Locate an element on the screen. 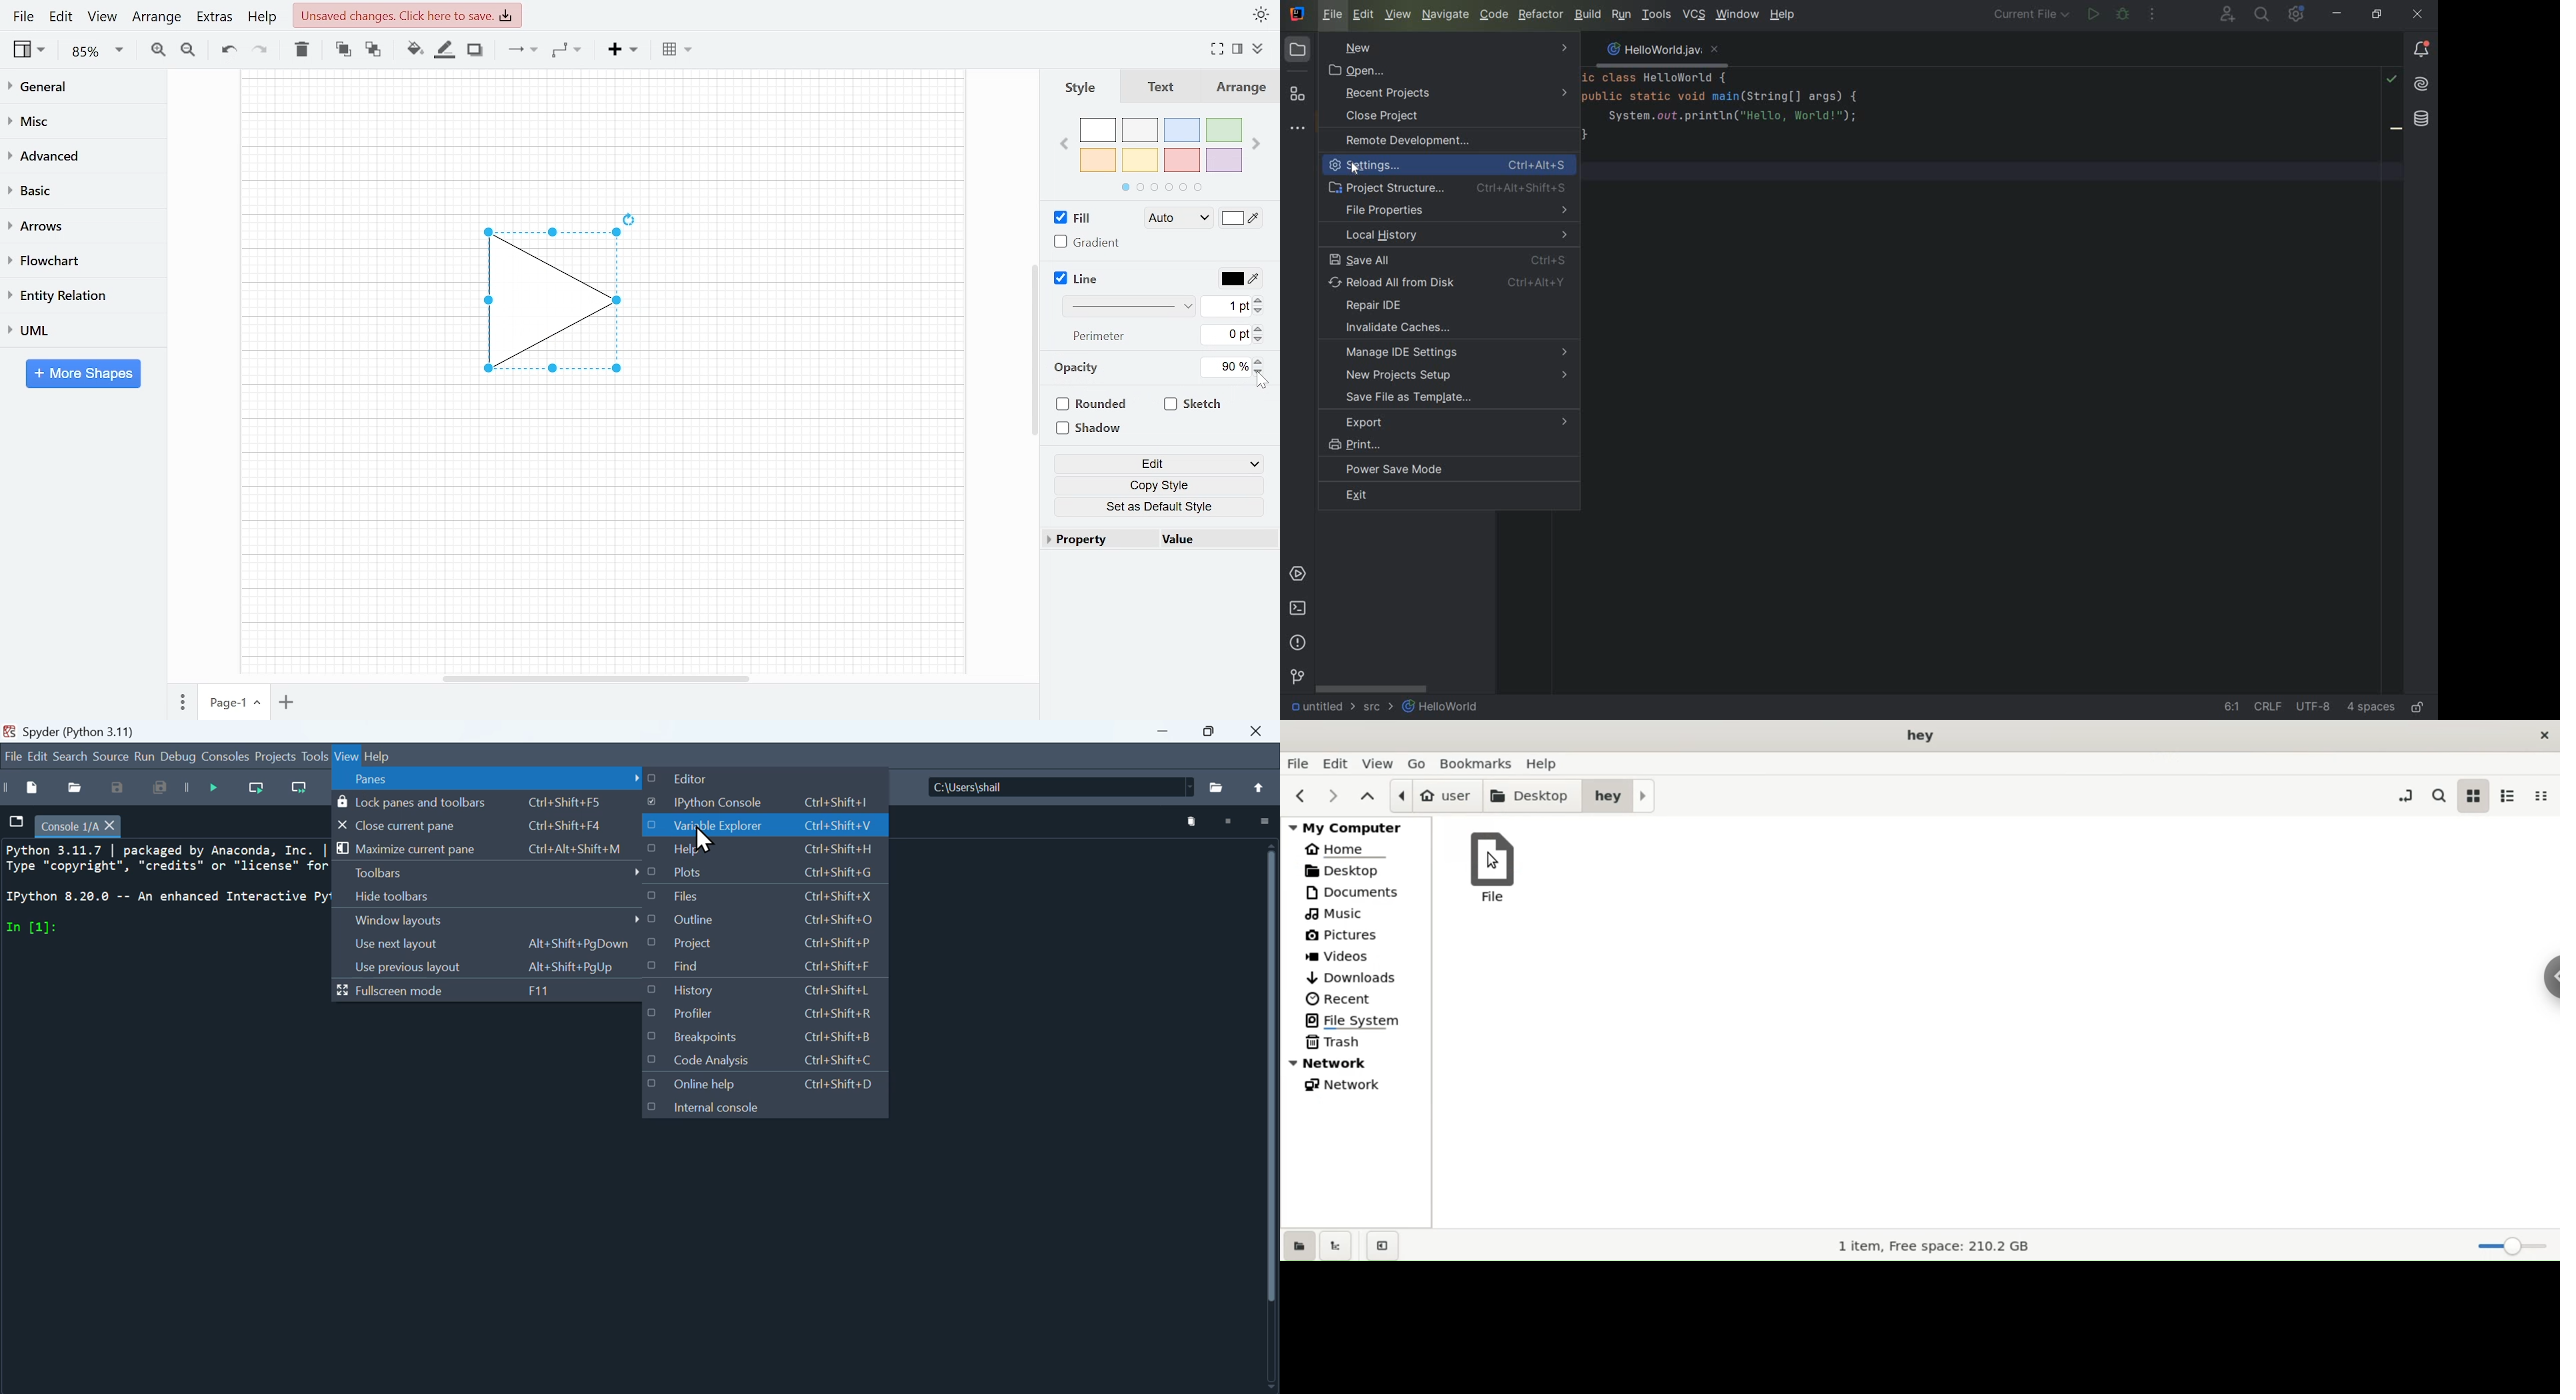 This screenshot has height=1400, width=2576. Maximize current pane is located at coordinates (478, 849).